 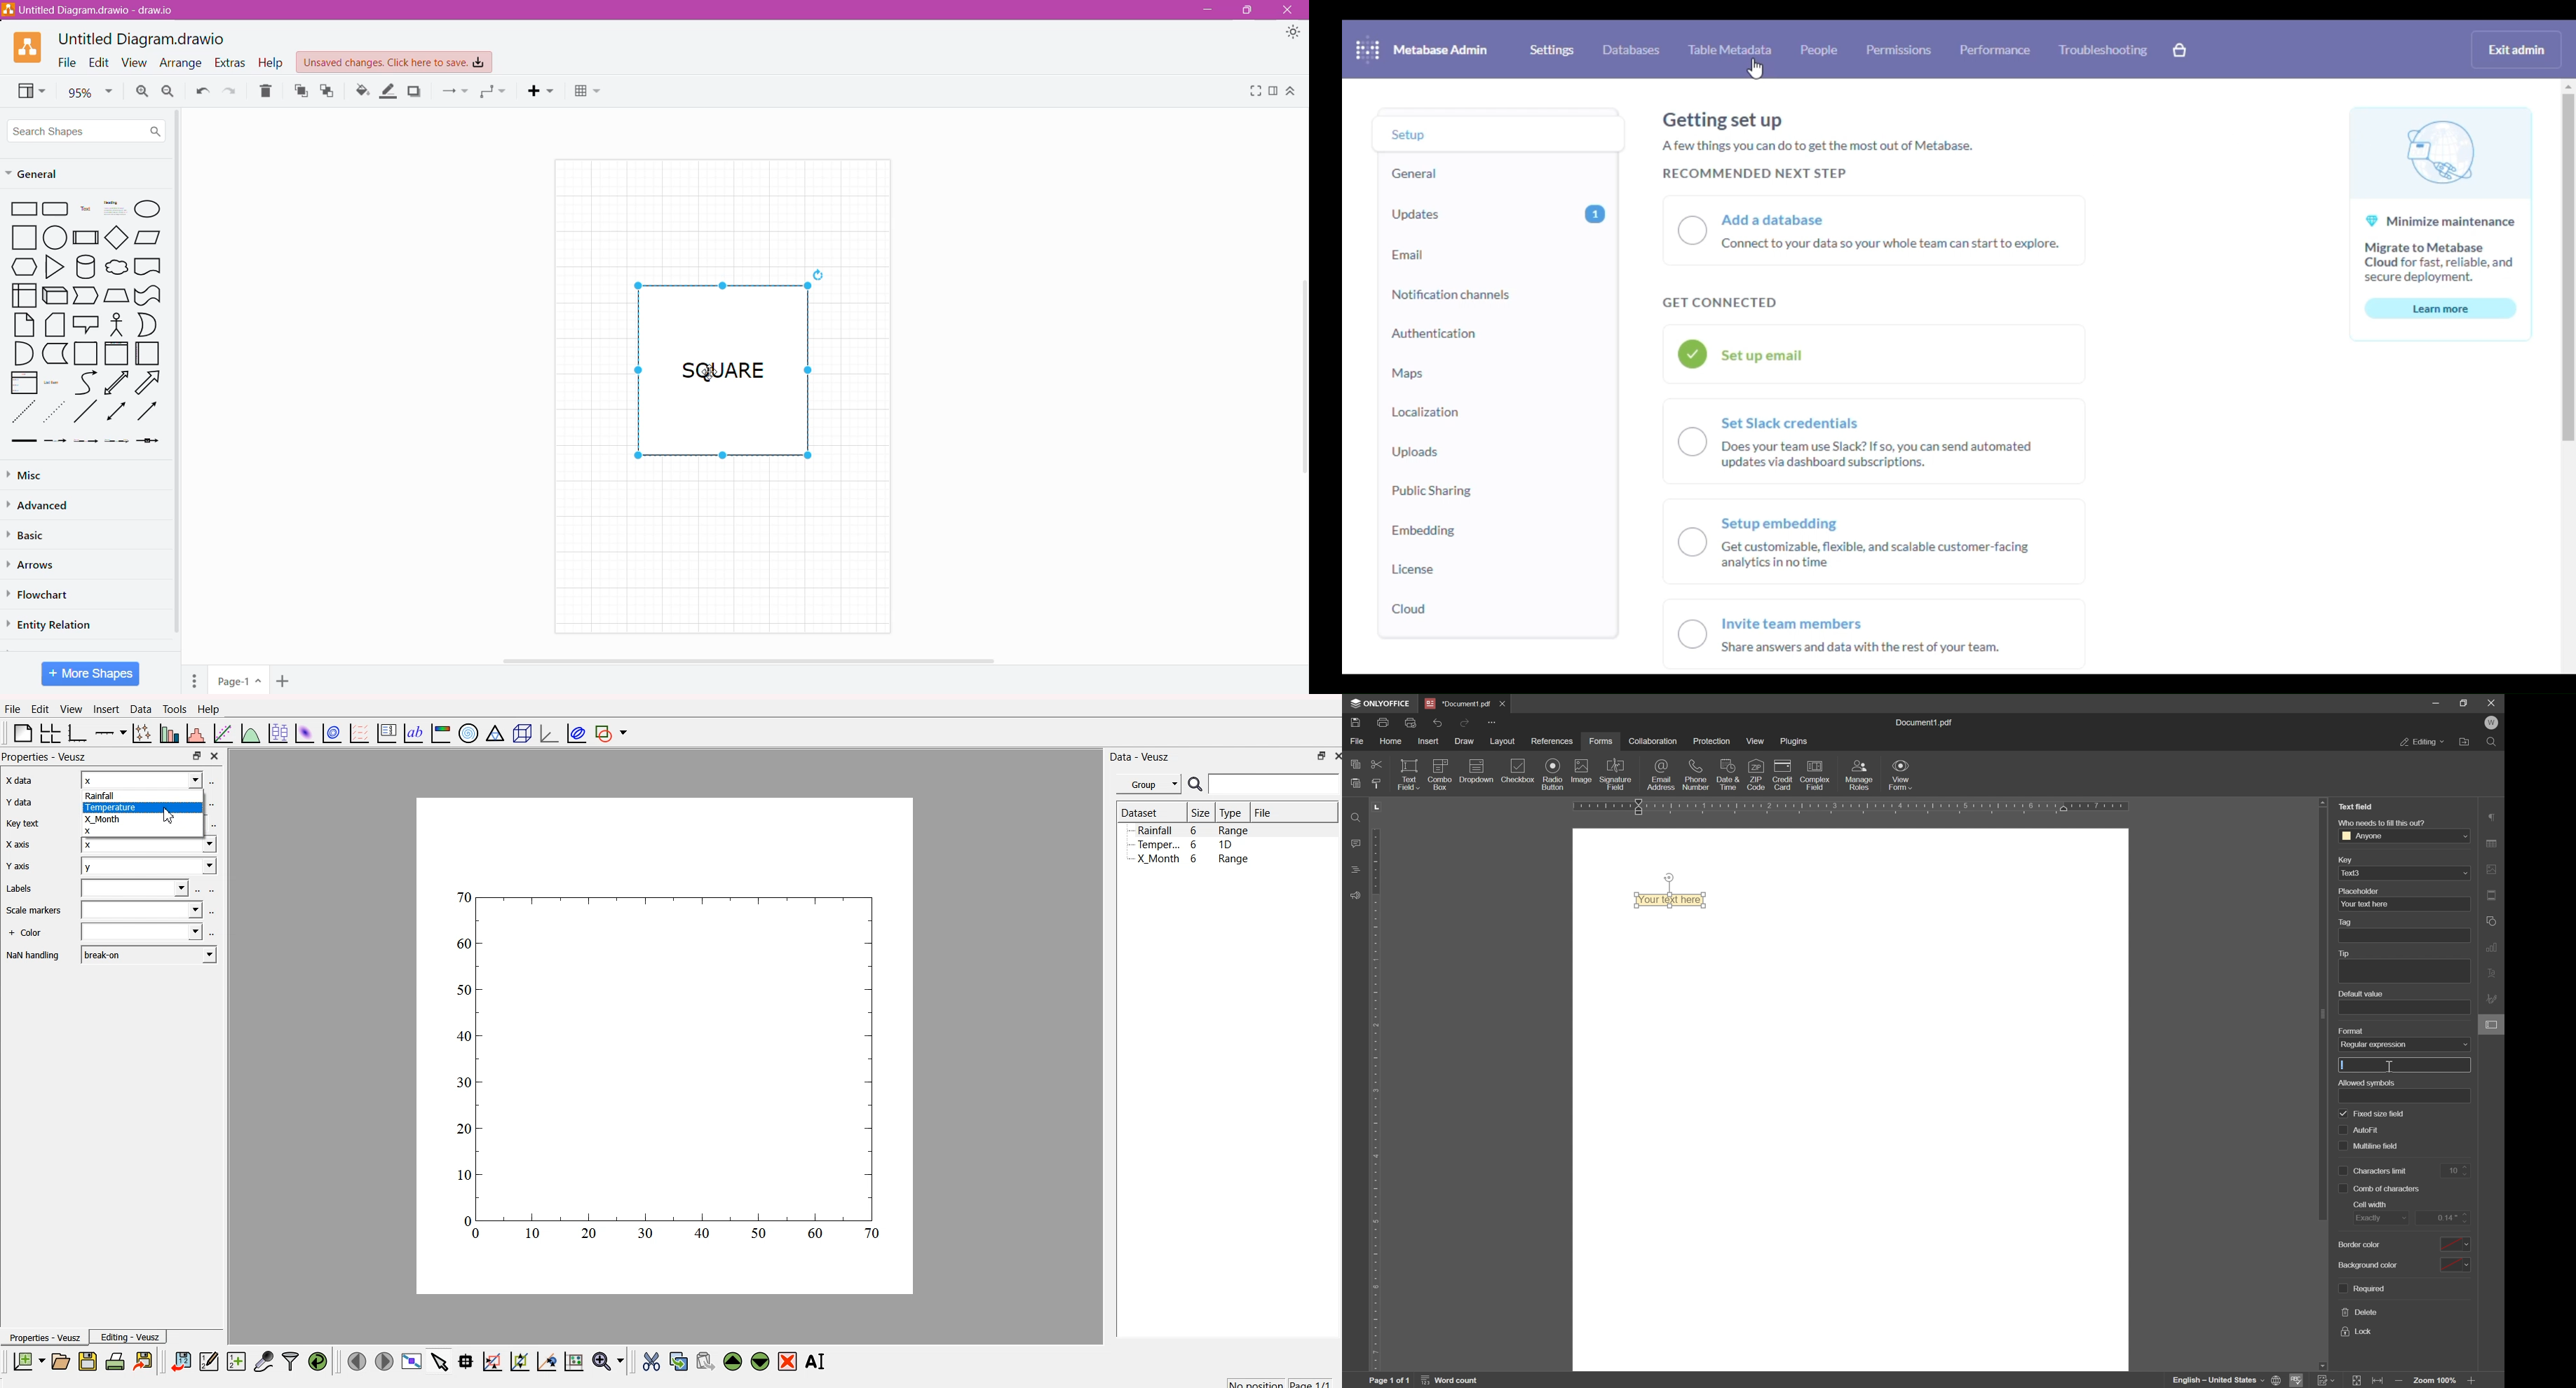 I want to click on View, so click(x=29, y=92).